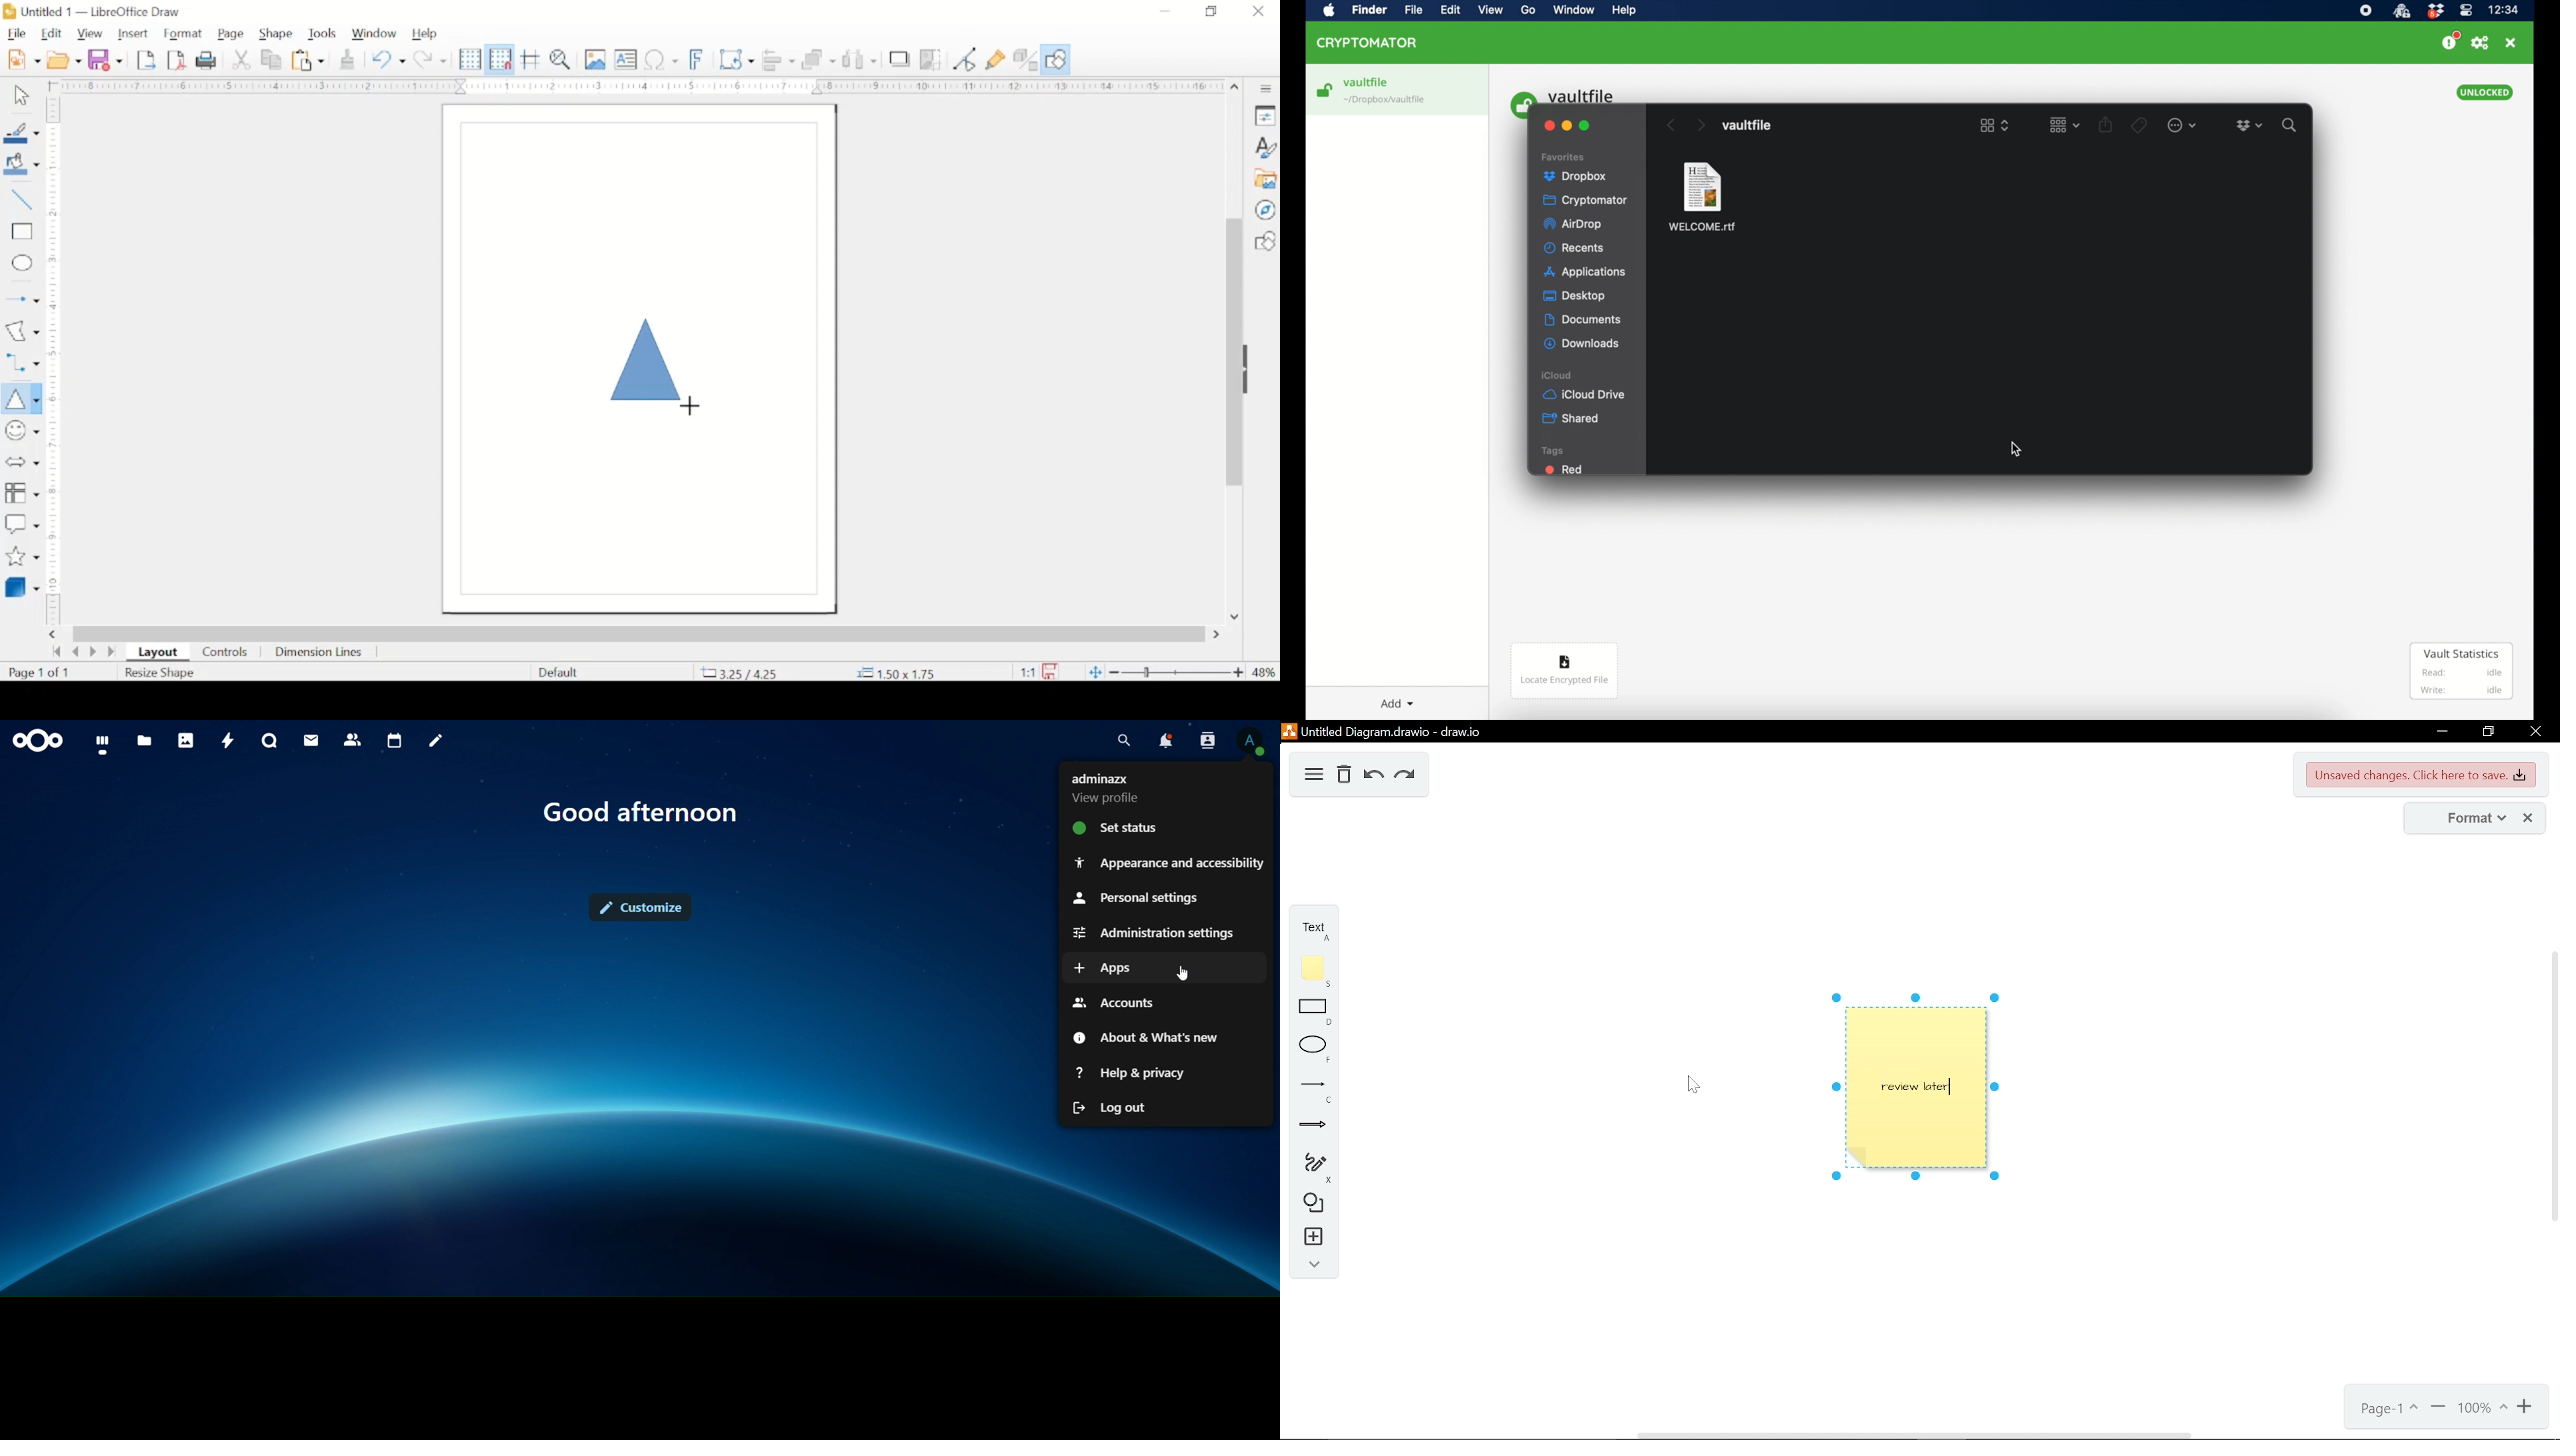 This screenshot has width=2576, height=1456. What do you see at coordinates (1113, 1005) in the screenshot?
I see `accounts` at bounding box center [1113, 1005].